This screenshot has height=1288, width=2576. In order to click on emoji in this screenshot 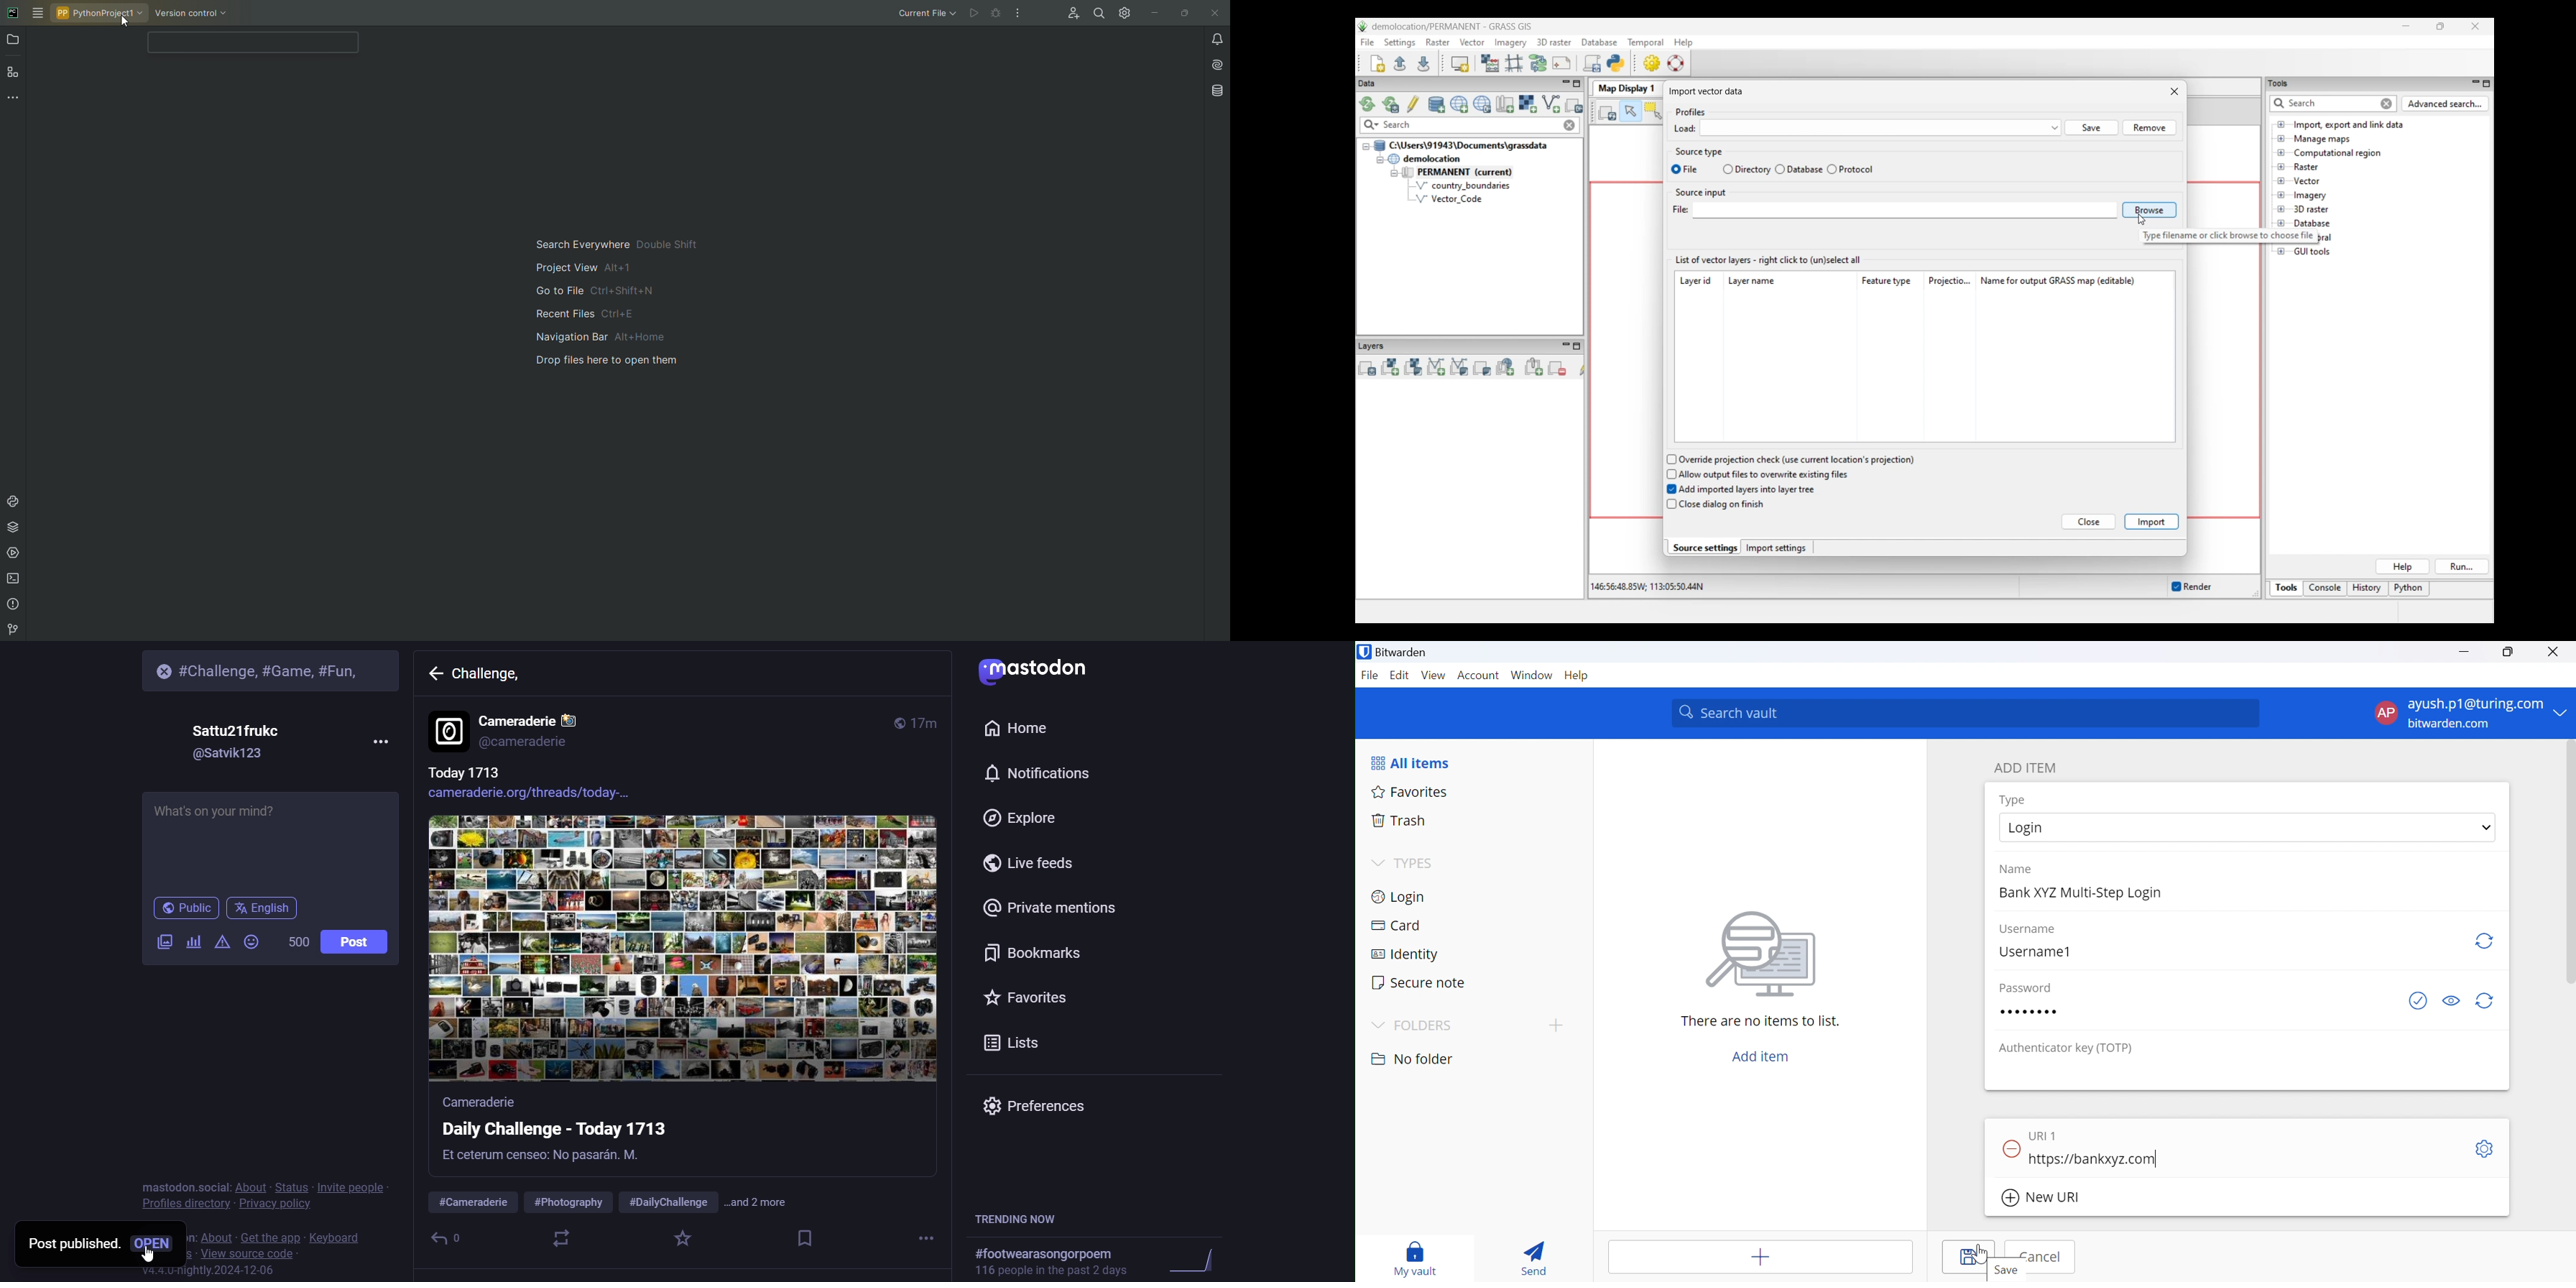, I will do `click(251, 944)`.